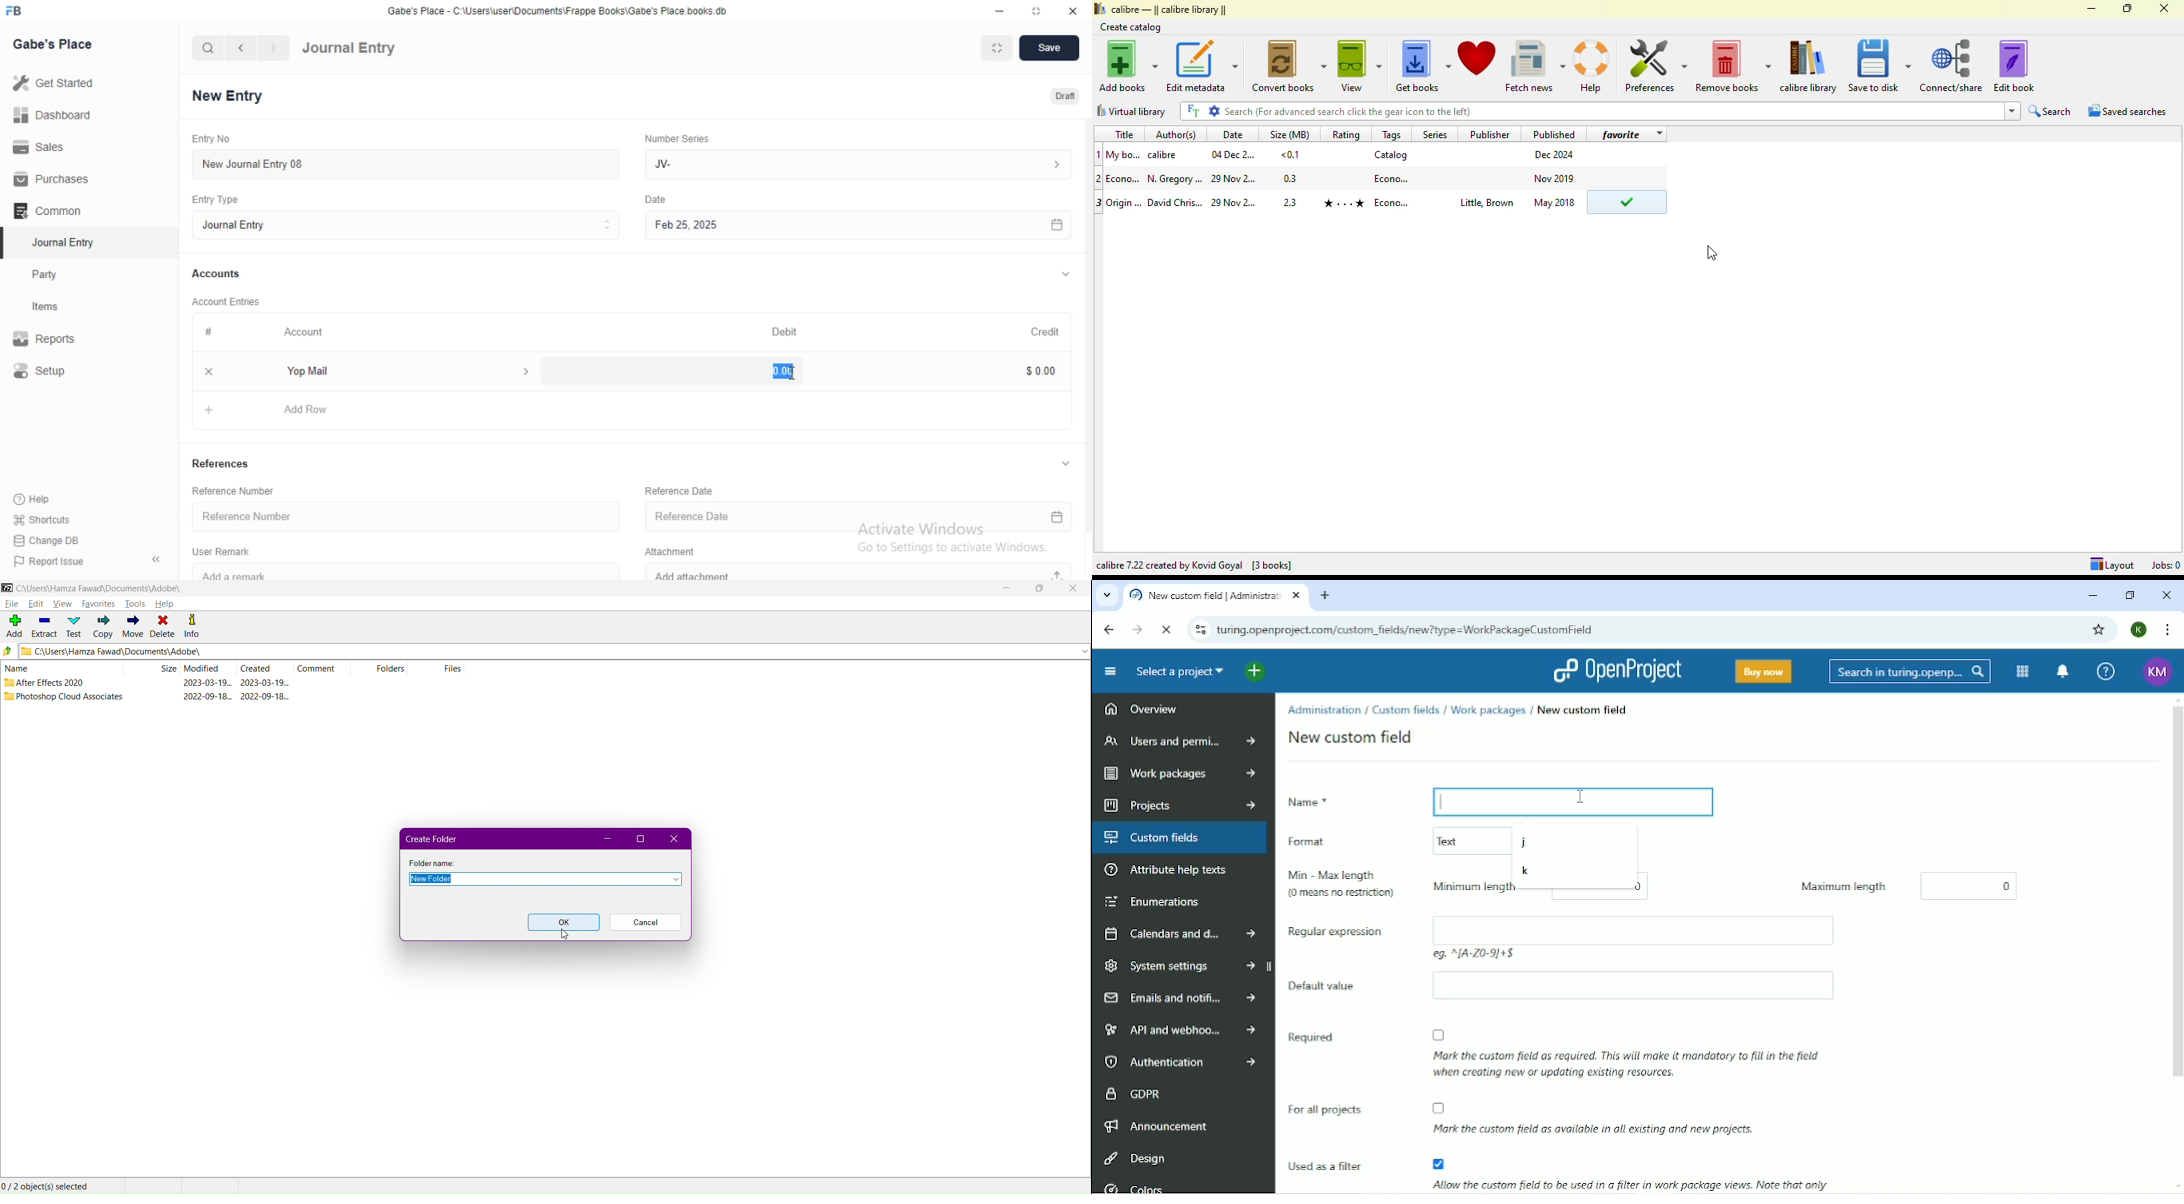 This screenshot has height=1204, width=2184. What do you see at coordinates (666, 552) in the screenshot?
I see `Attachment` at bounding box center [666, 552].